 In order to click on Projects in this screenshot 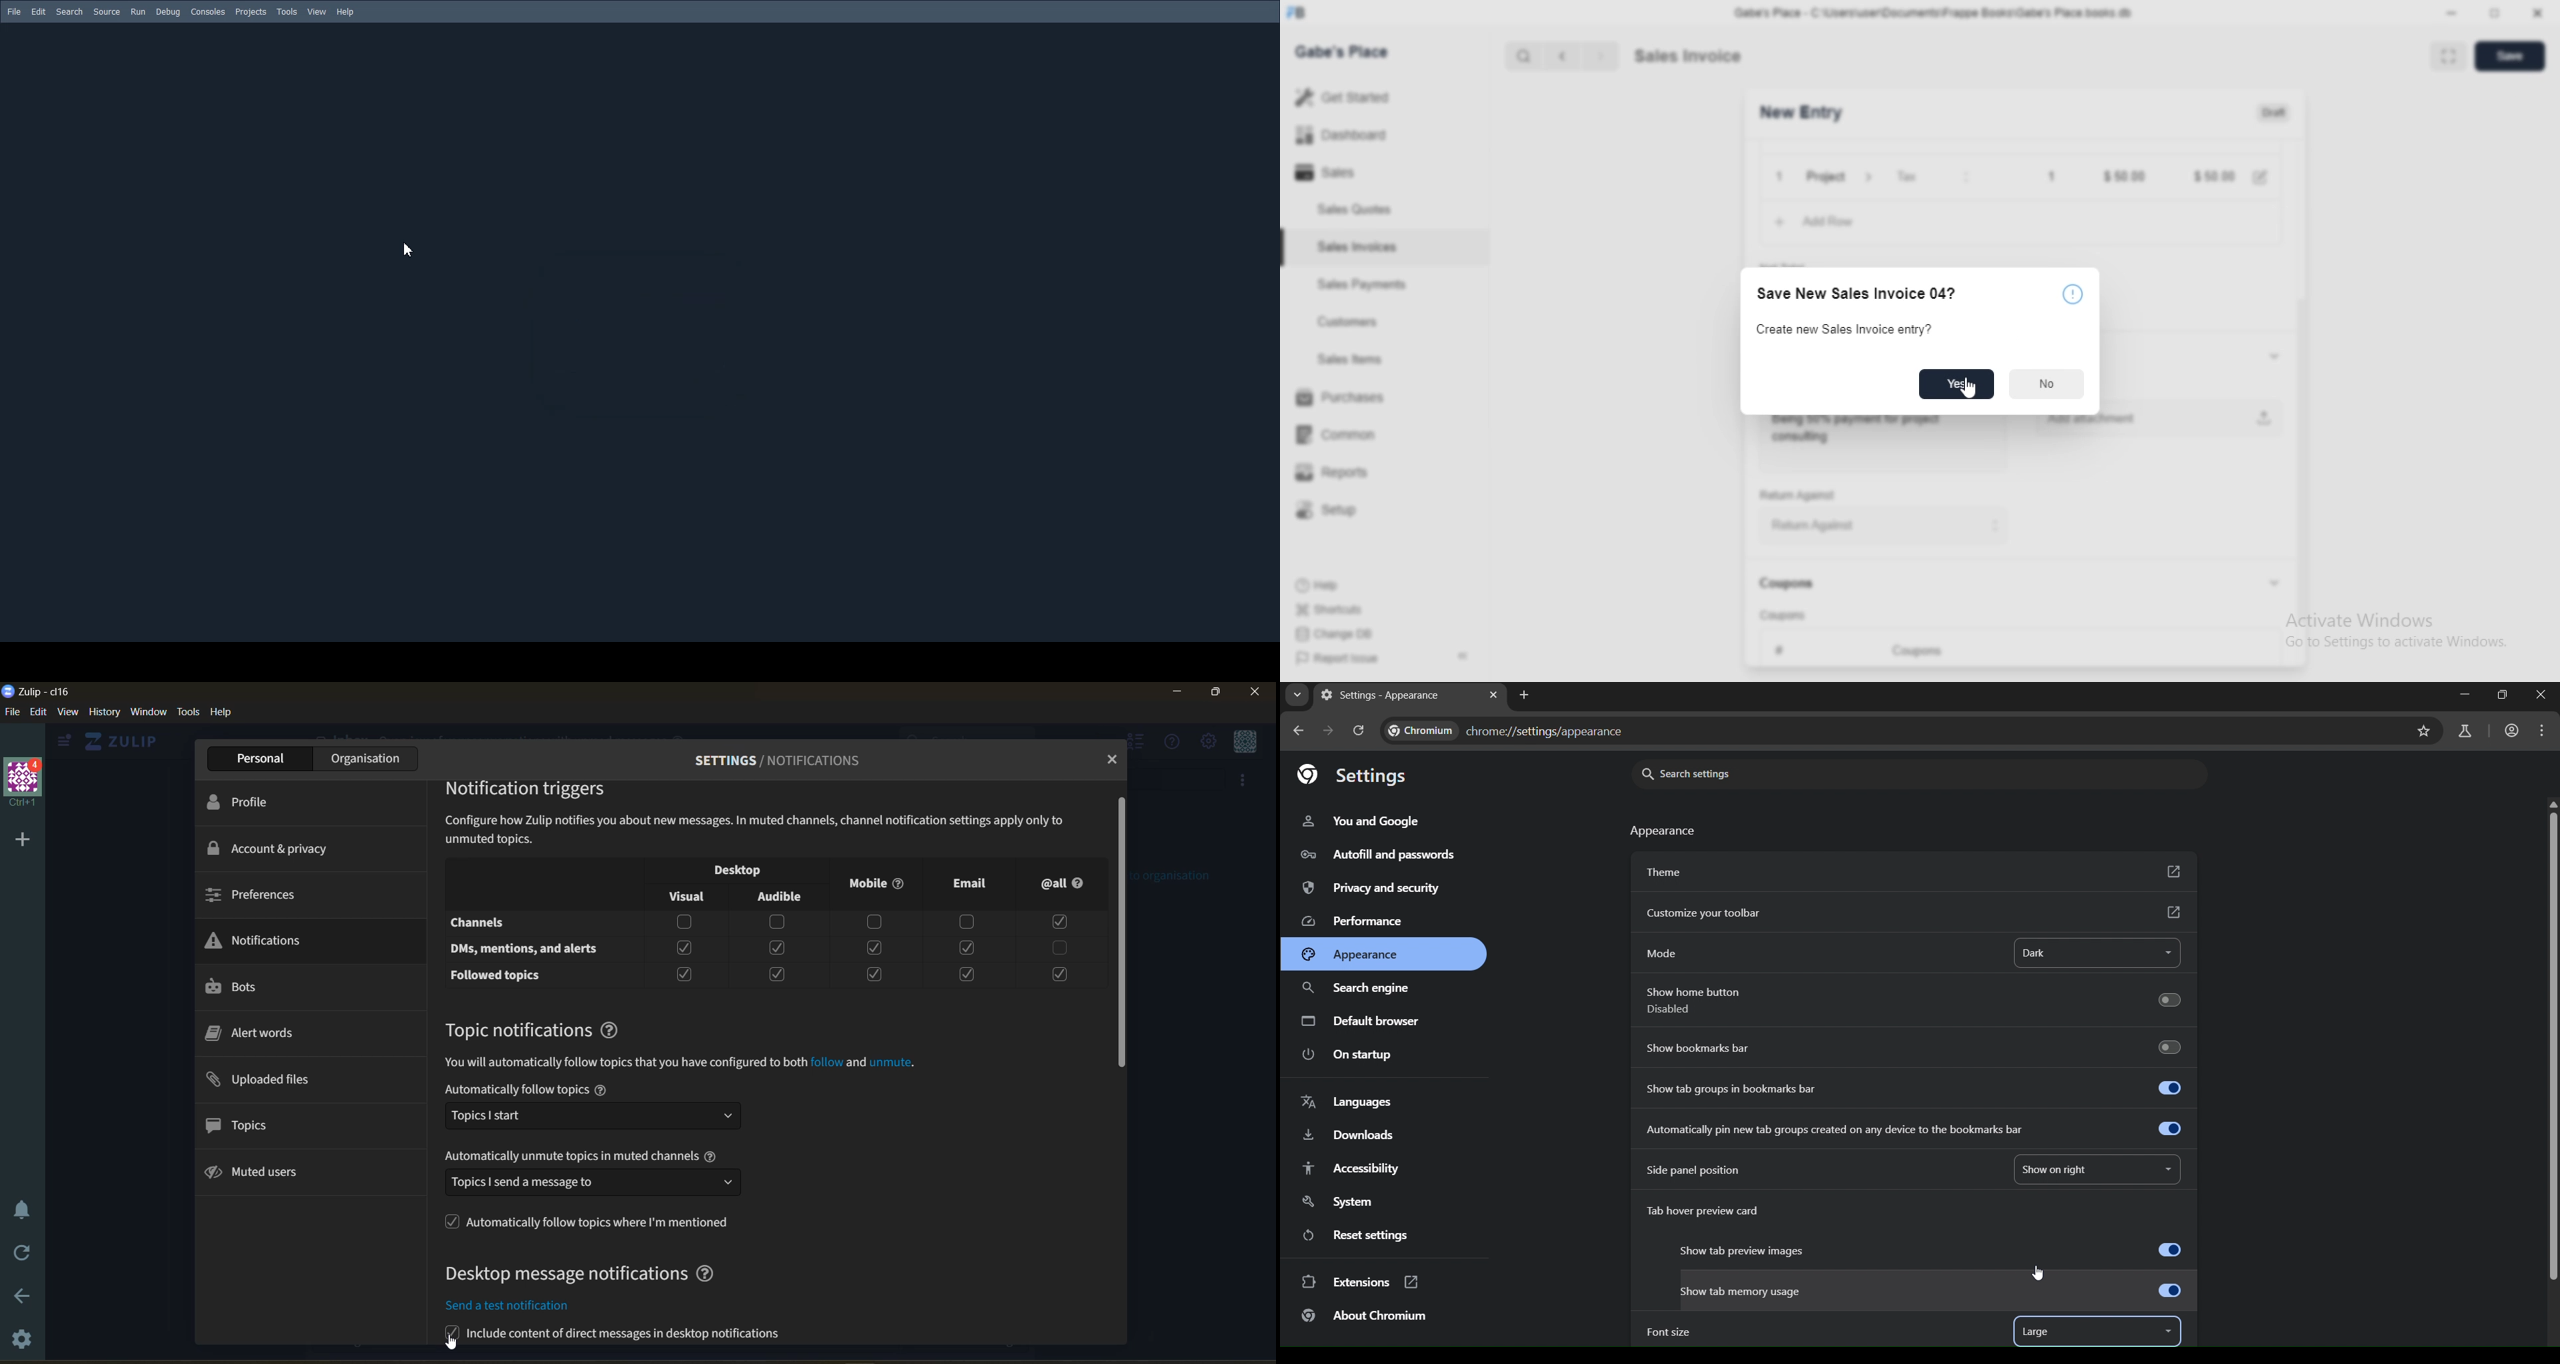, I will do `click(251, 12)`.